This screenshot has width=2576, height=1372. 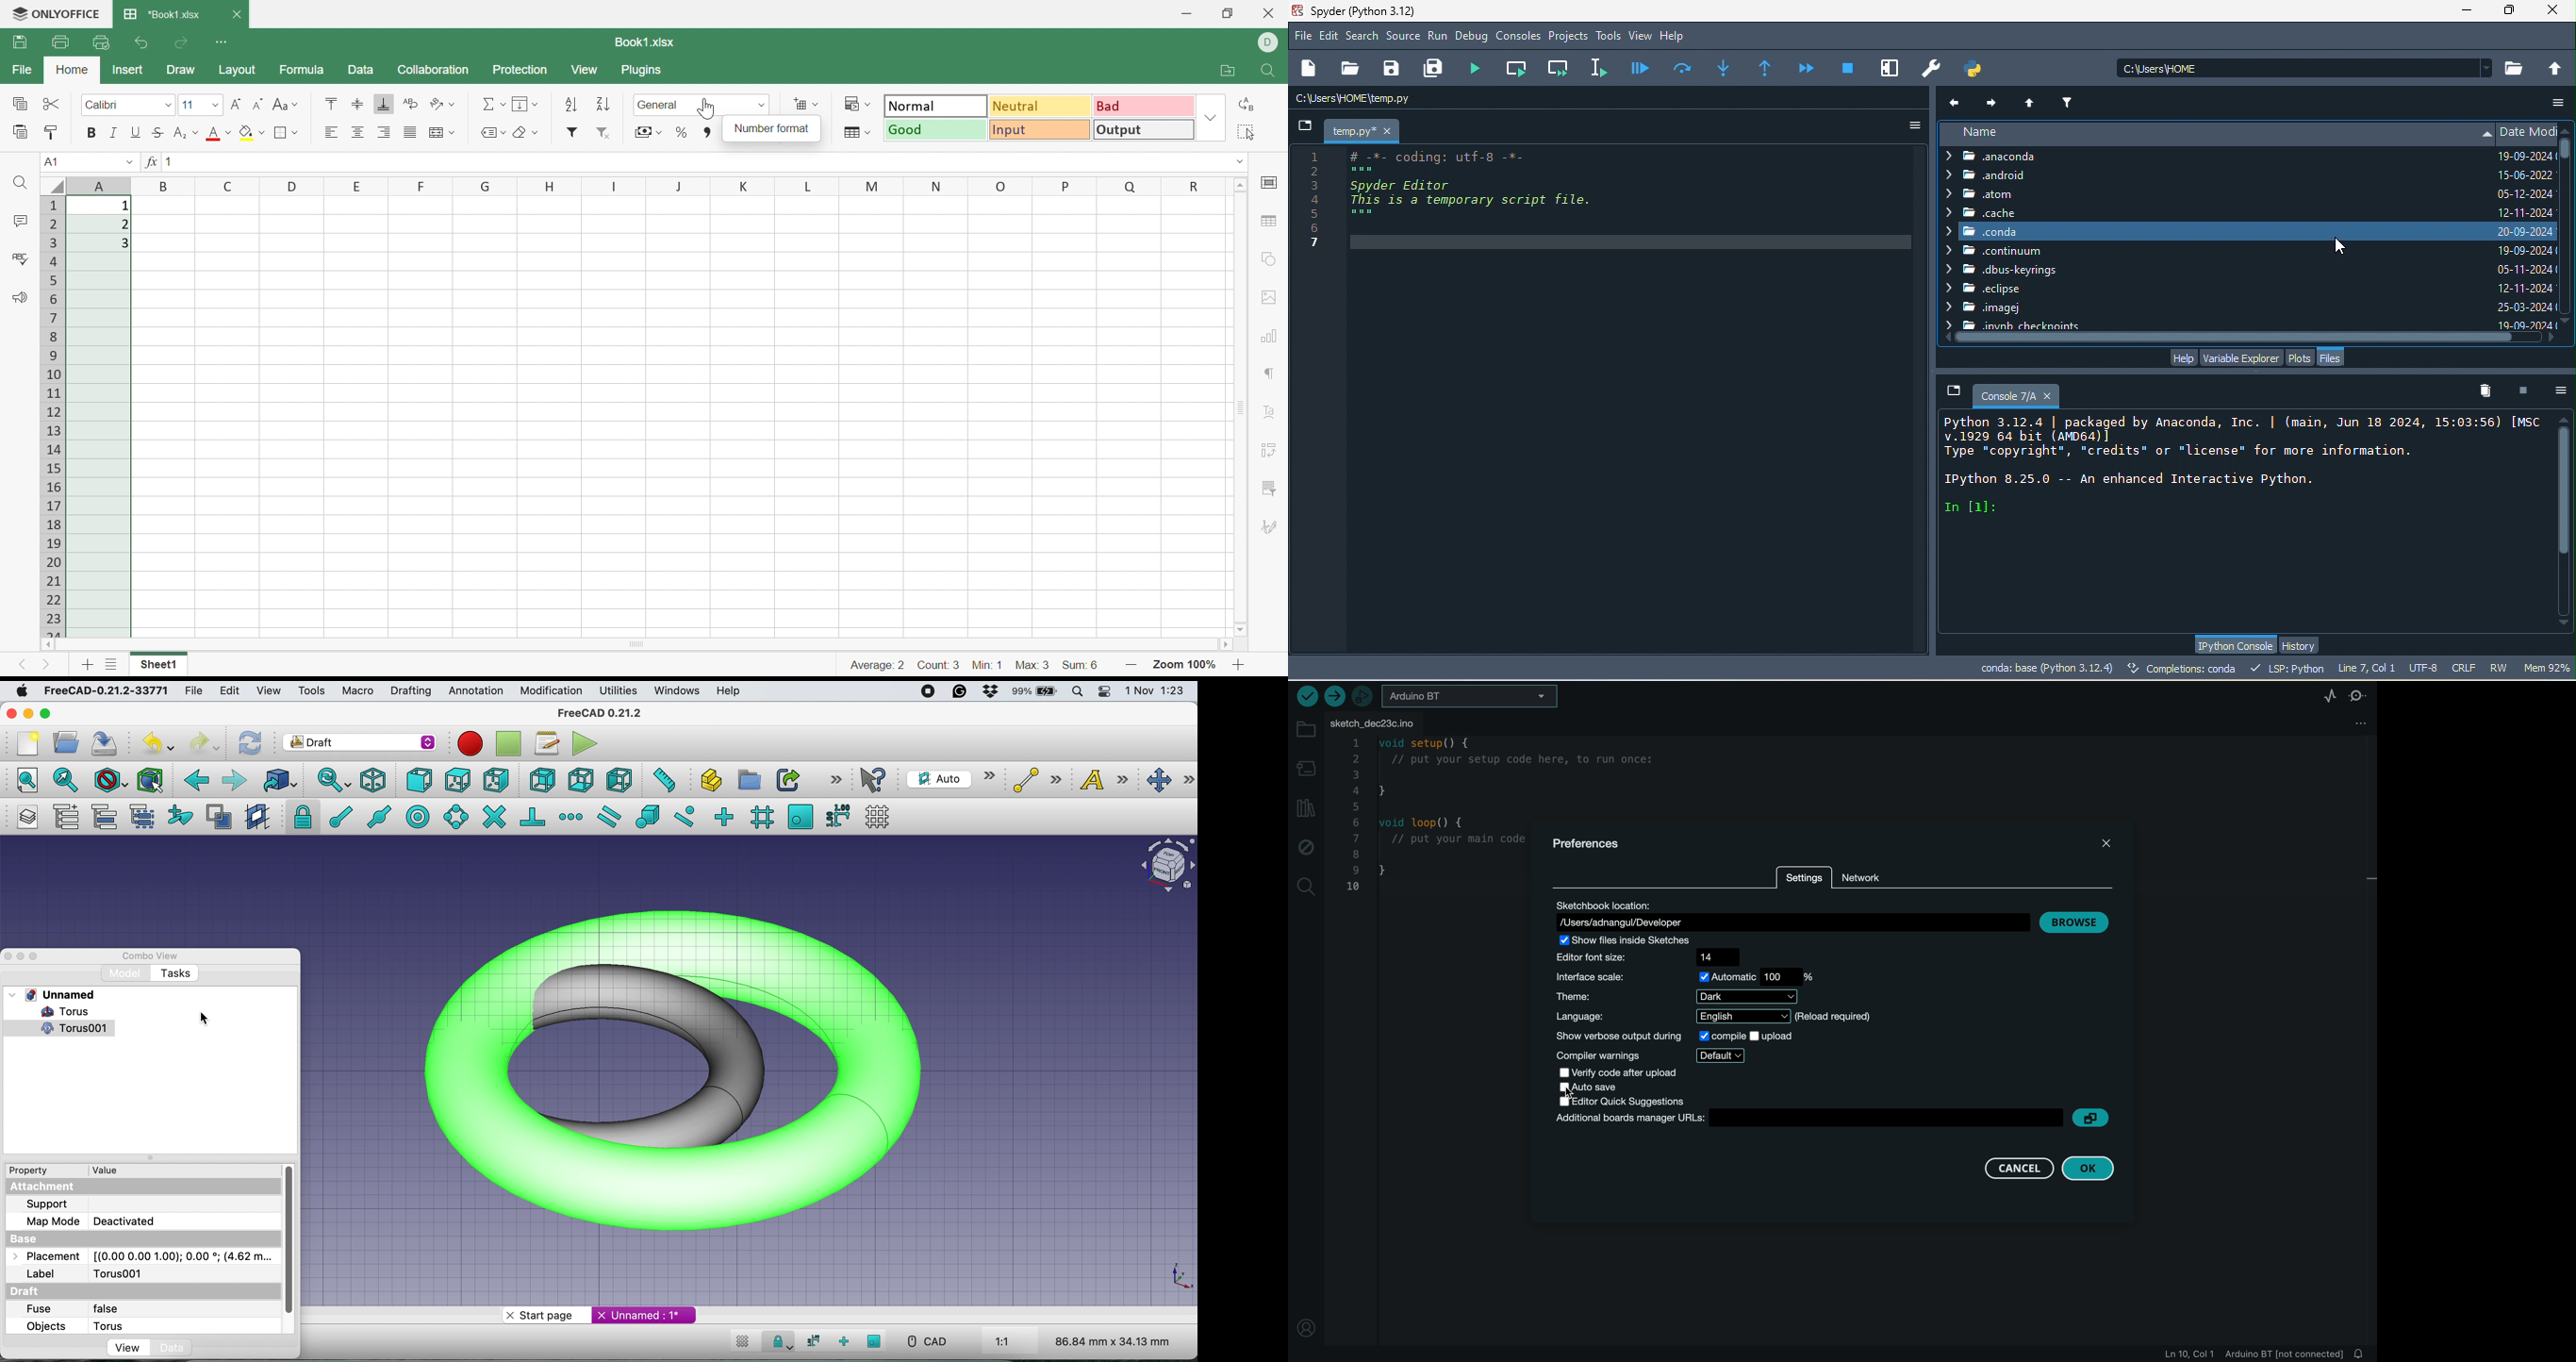 I want to click on editor, so click(x=1626, y=1102).